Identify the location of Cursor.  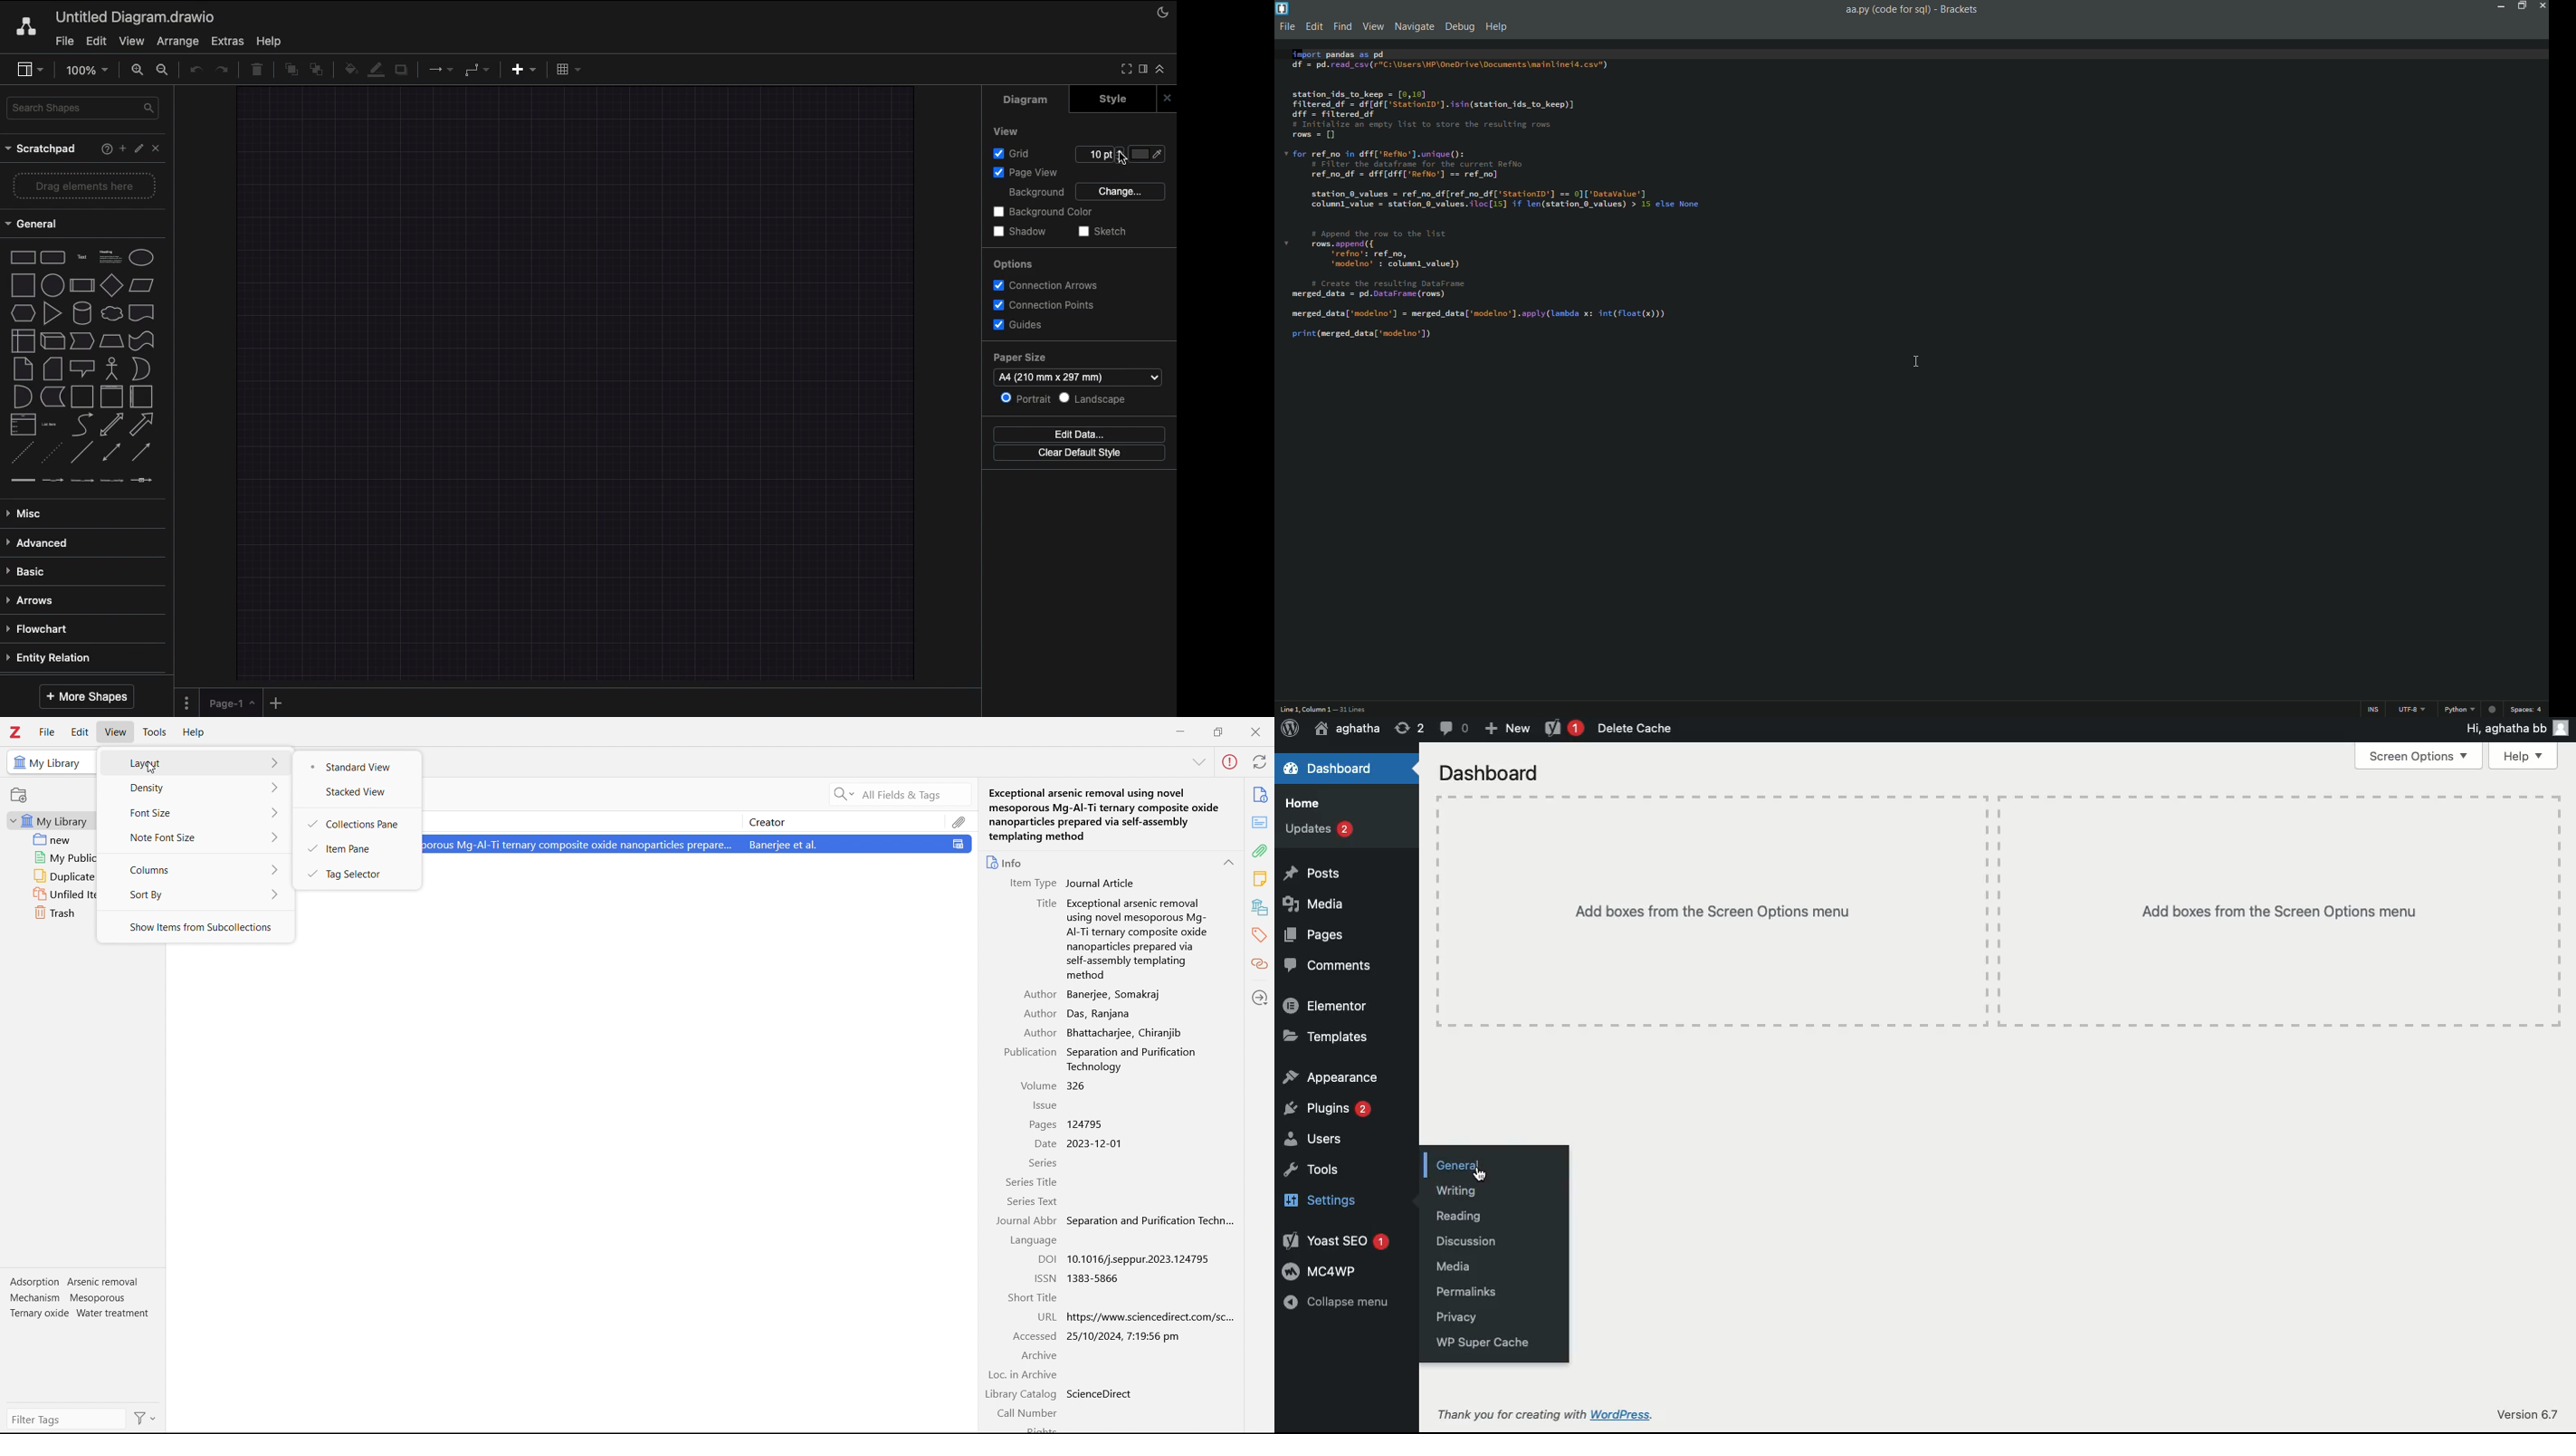
(152, 767).